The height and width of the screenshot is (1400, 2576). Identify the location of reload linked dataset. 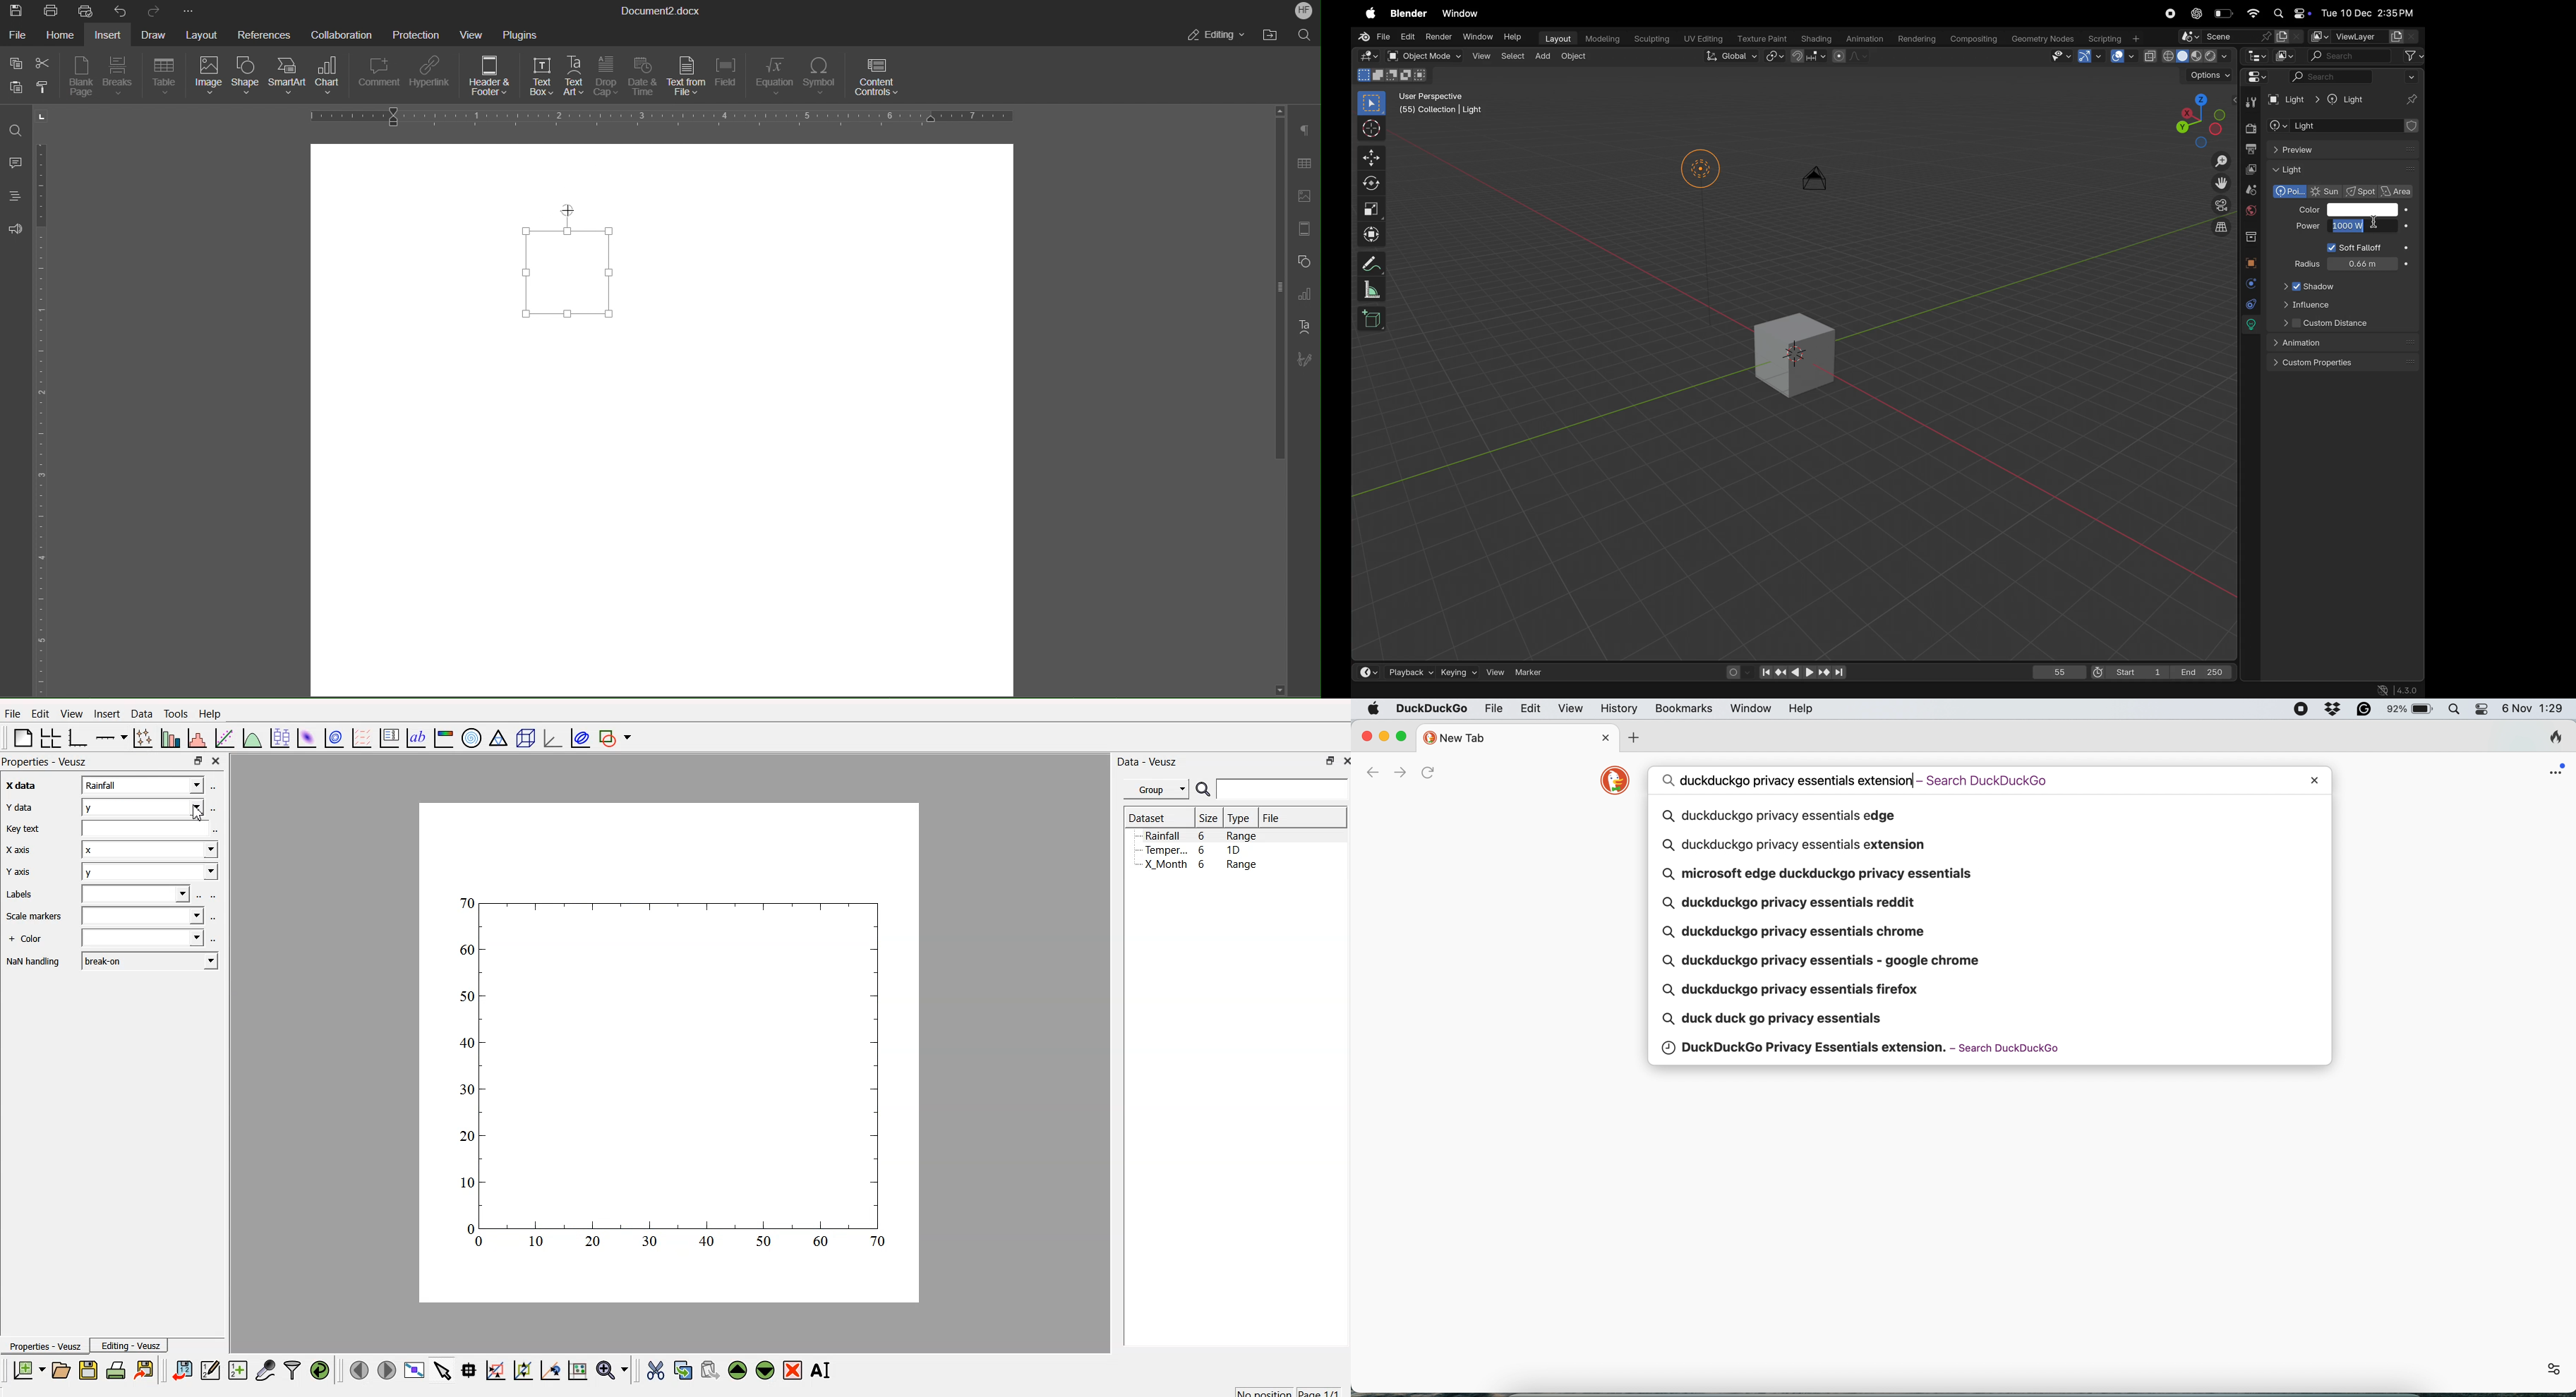
(319, 1368).